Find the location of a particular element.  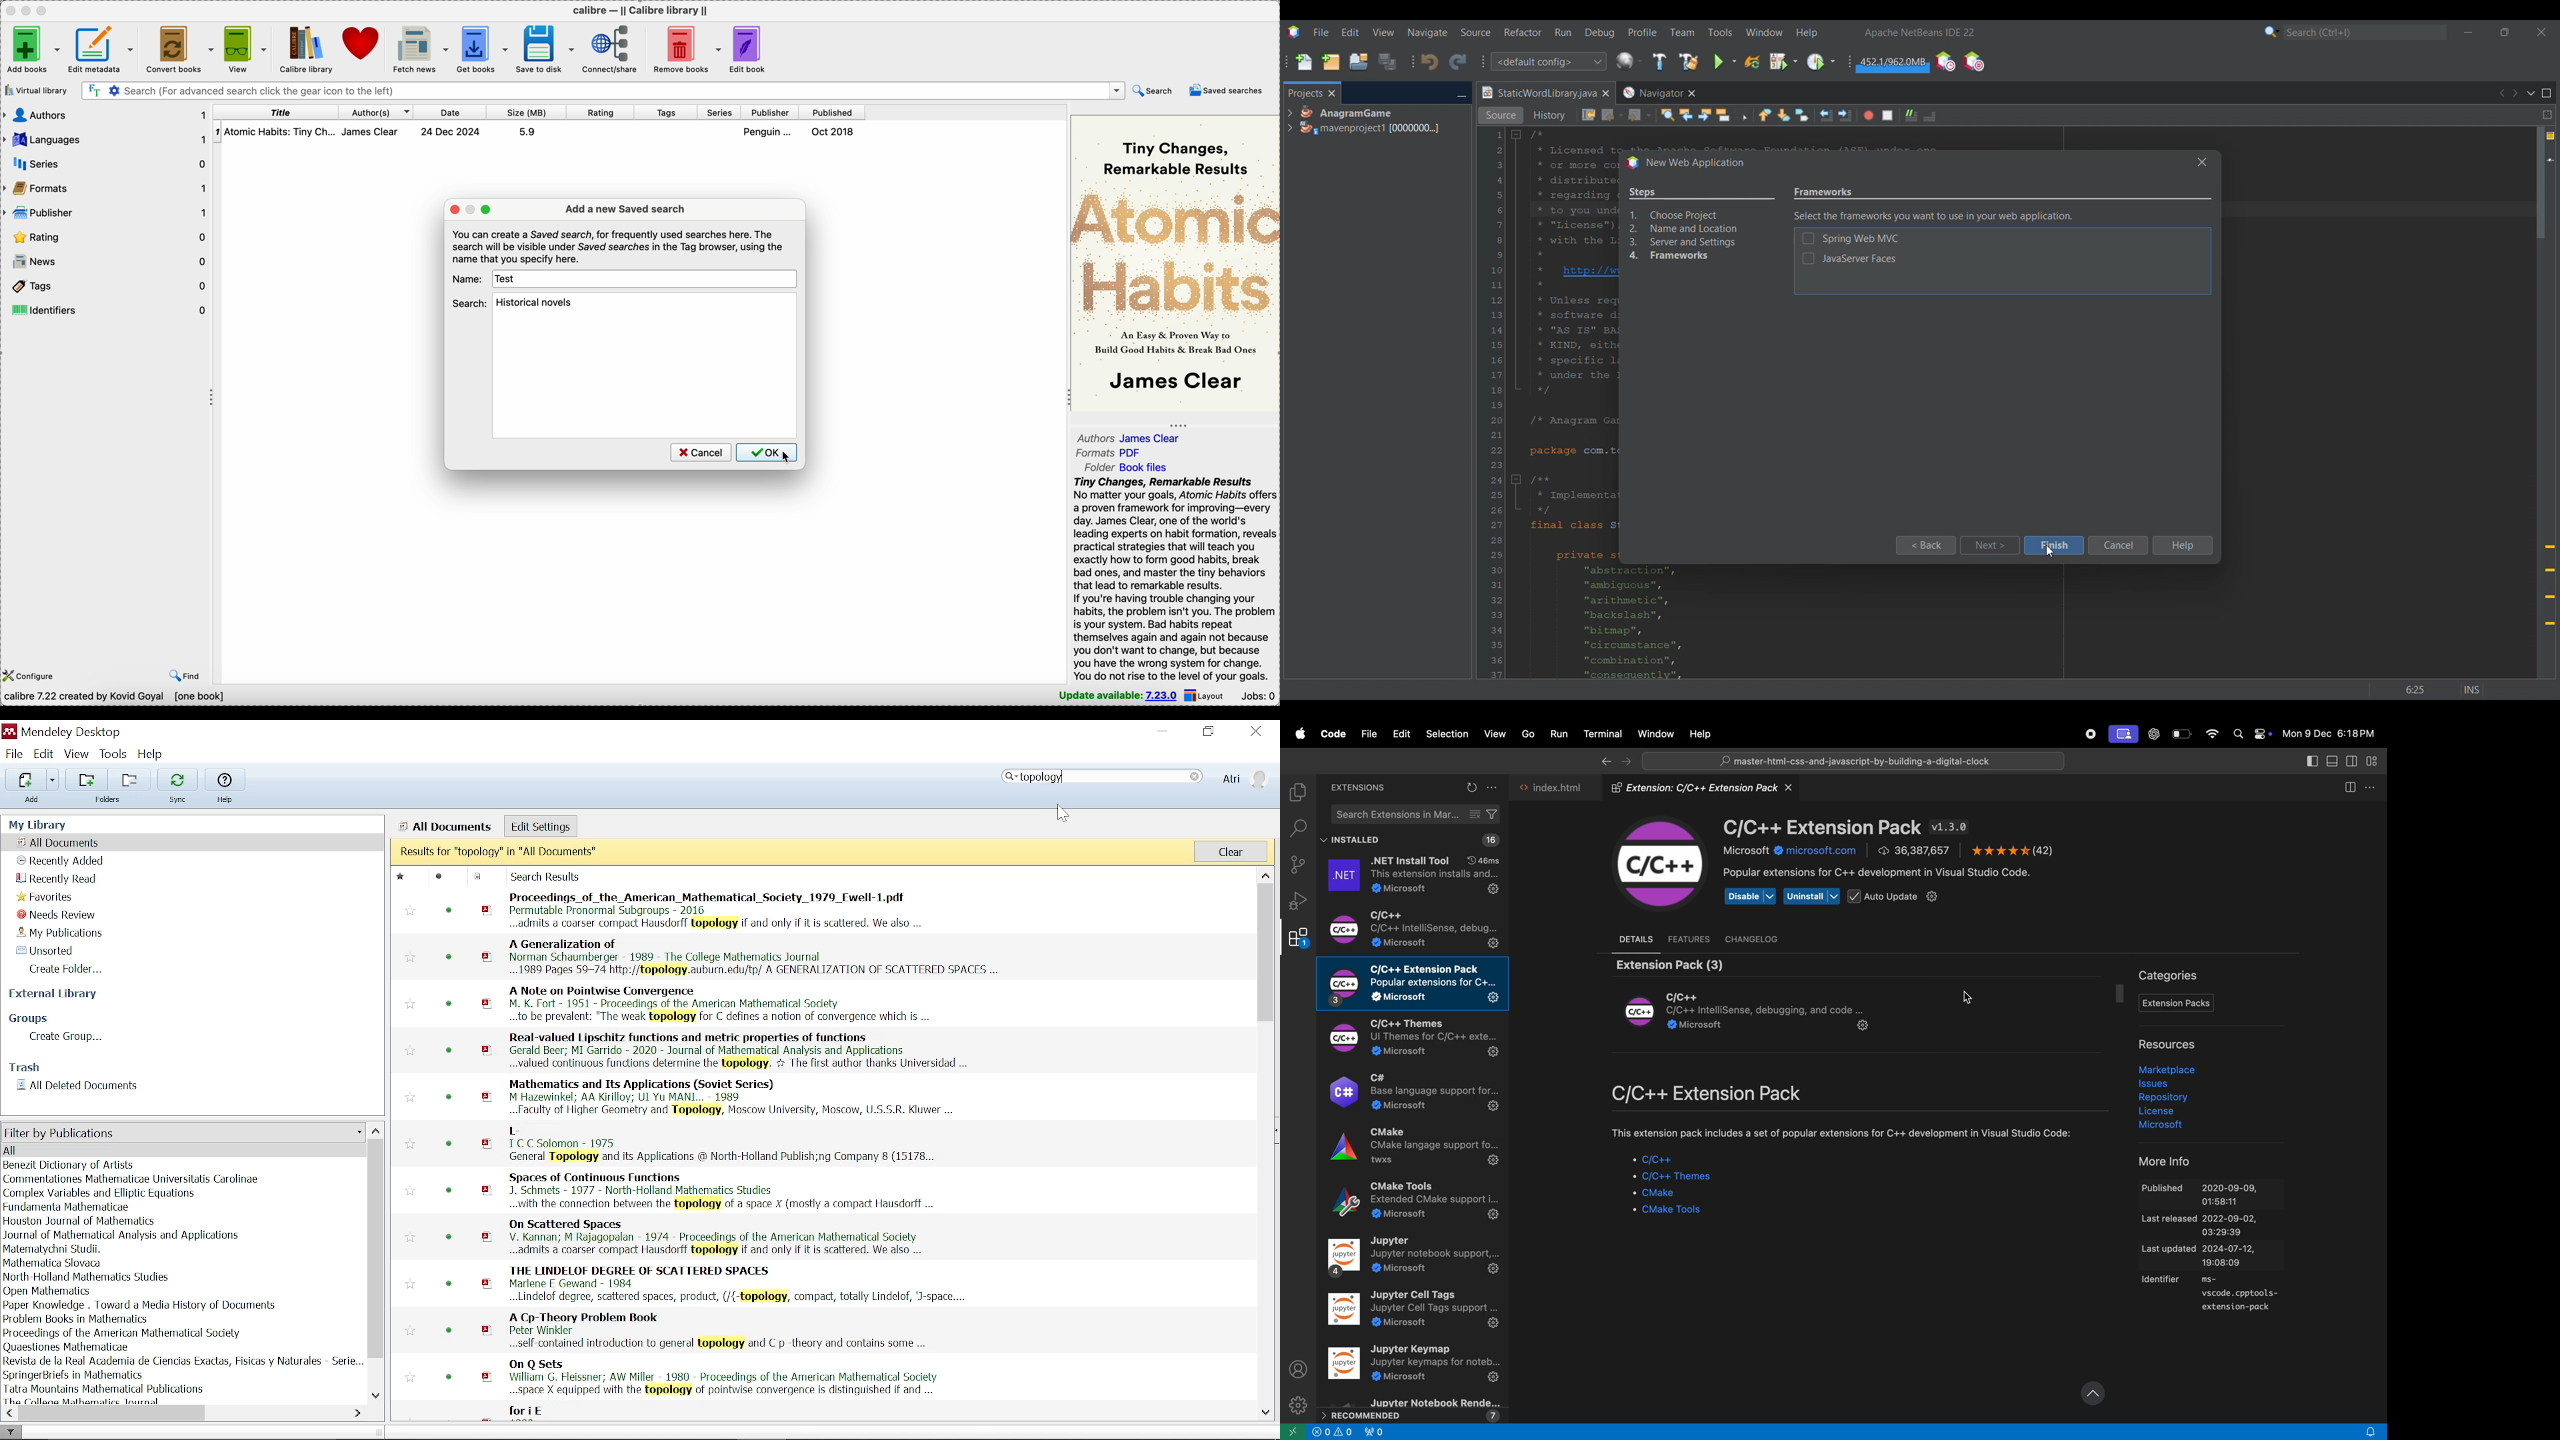

Close window is located at coordinates (1254, 732).